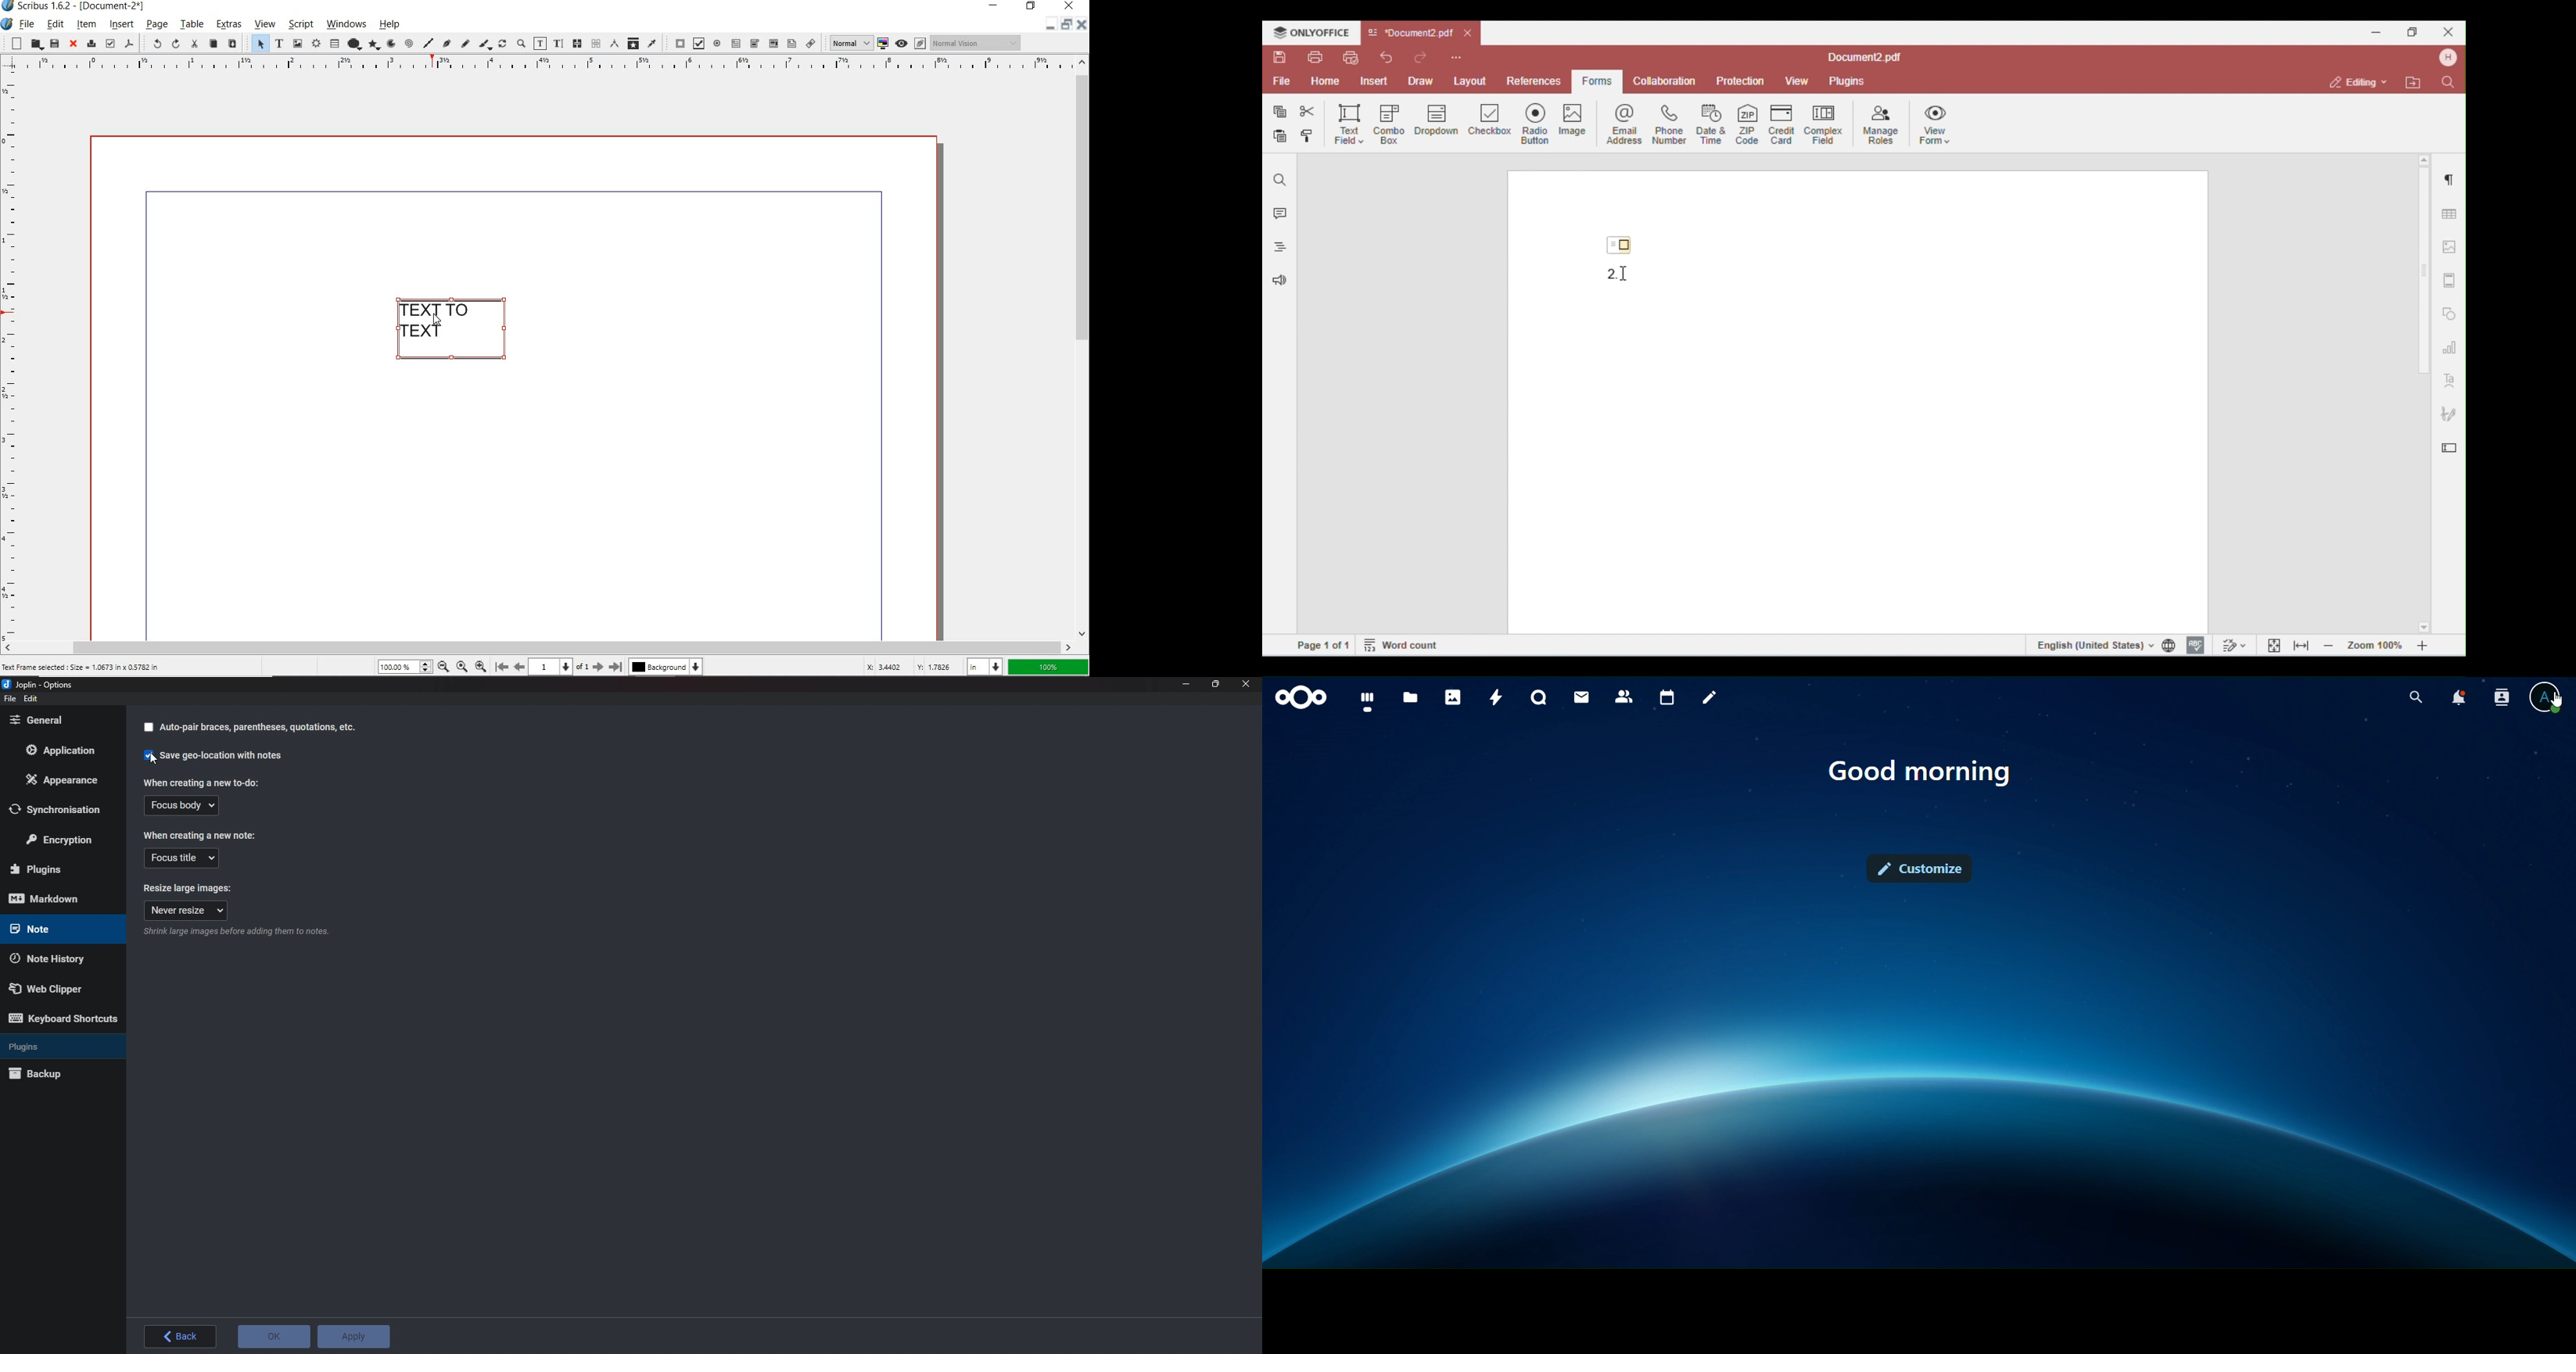  I want to click on note, so click(56, 929).